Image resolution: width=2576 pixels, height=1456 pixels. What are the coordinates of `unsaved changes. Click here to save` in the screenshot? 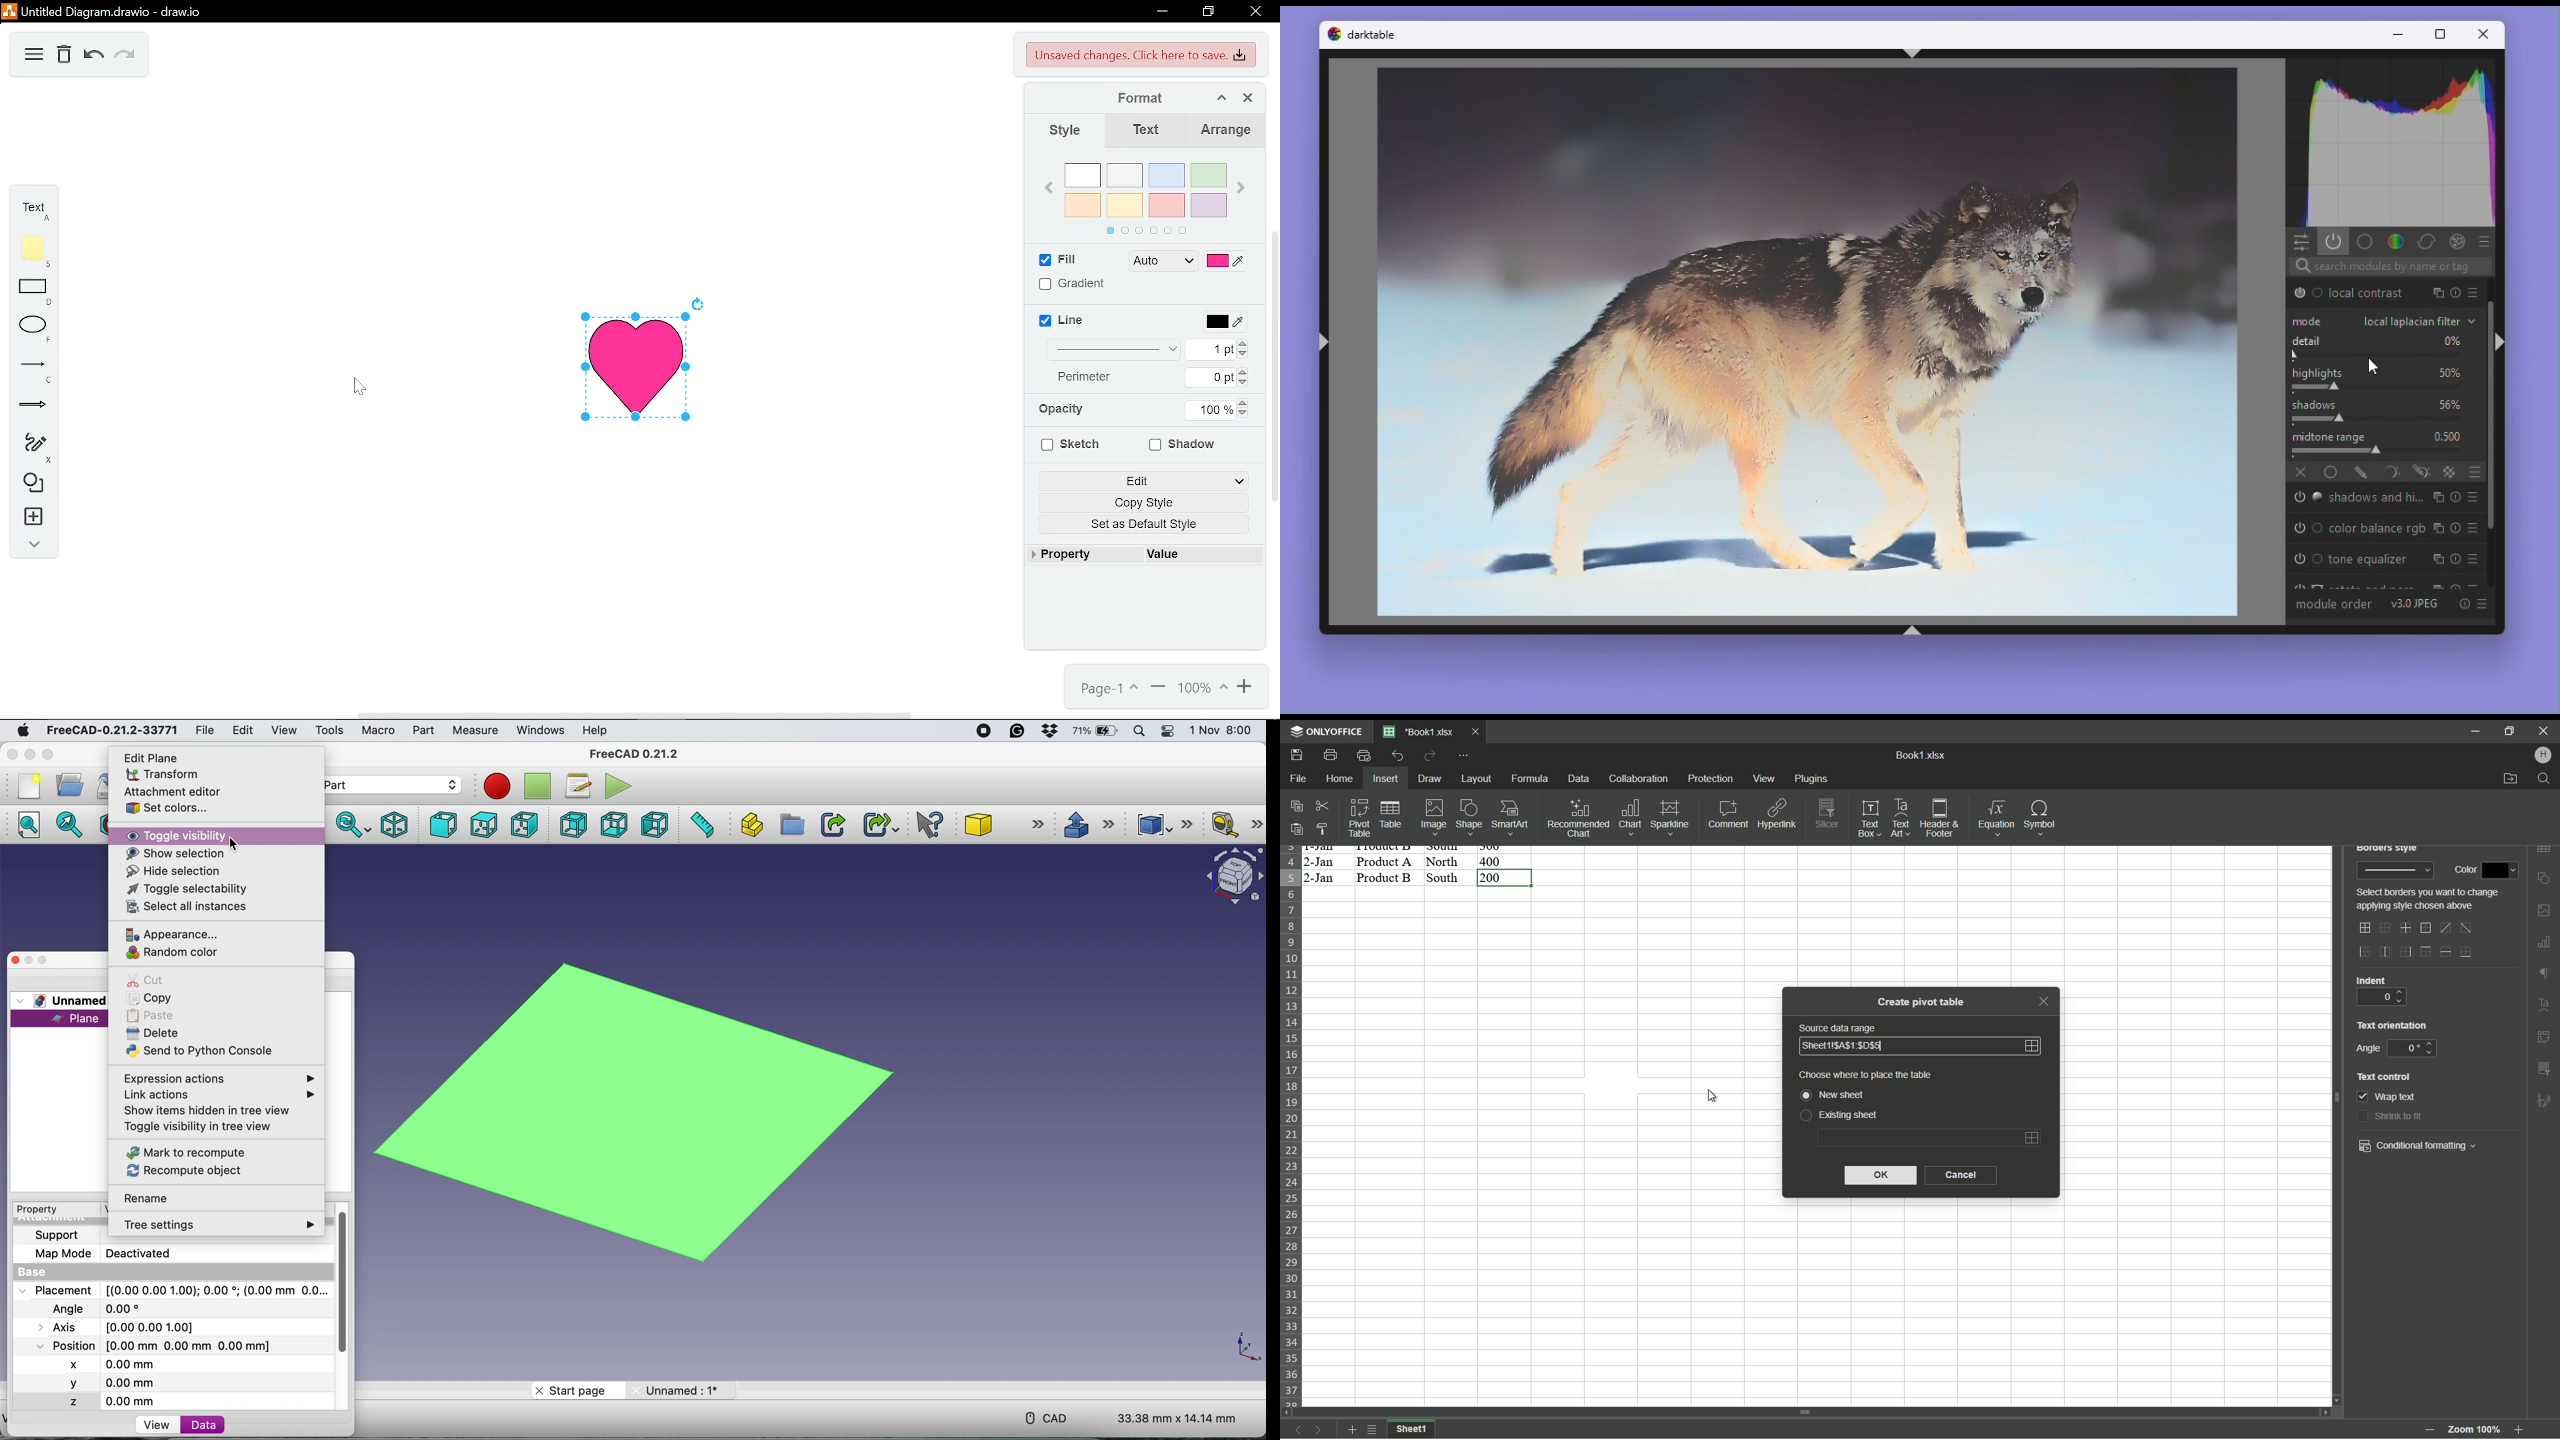 It's located at (1142, 56).